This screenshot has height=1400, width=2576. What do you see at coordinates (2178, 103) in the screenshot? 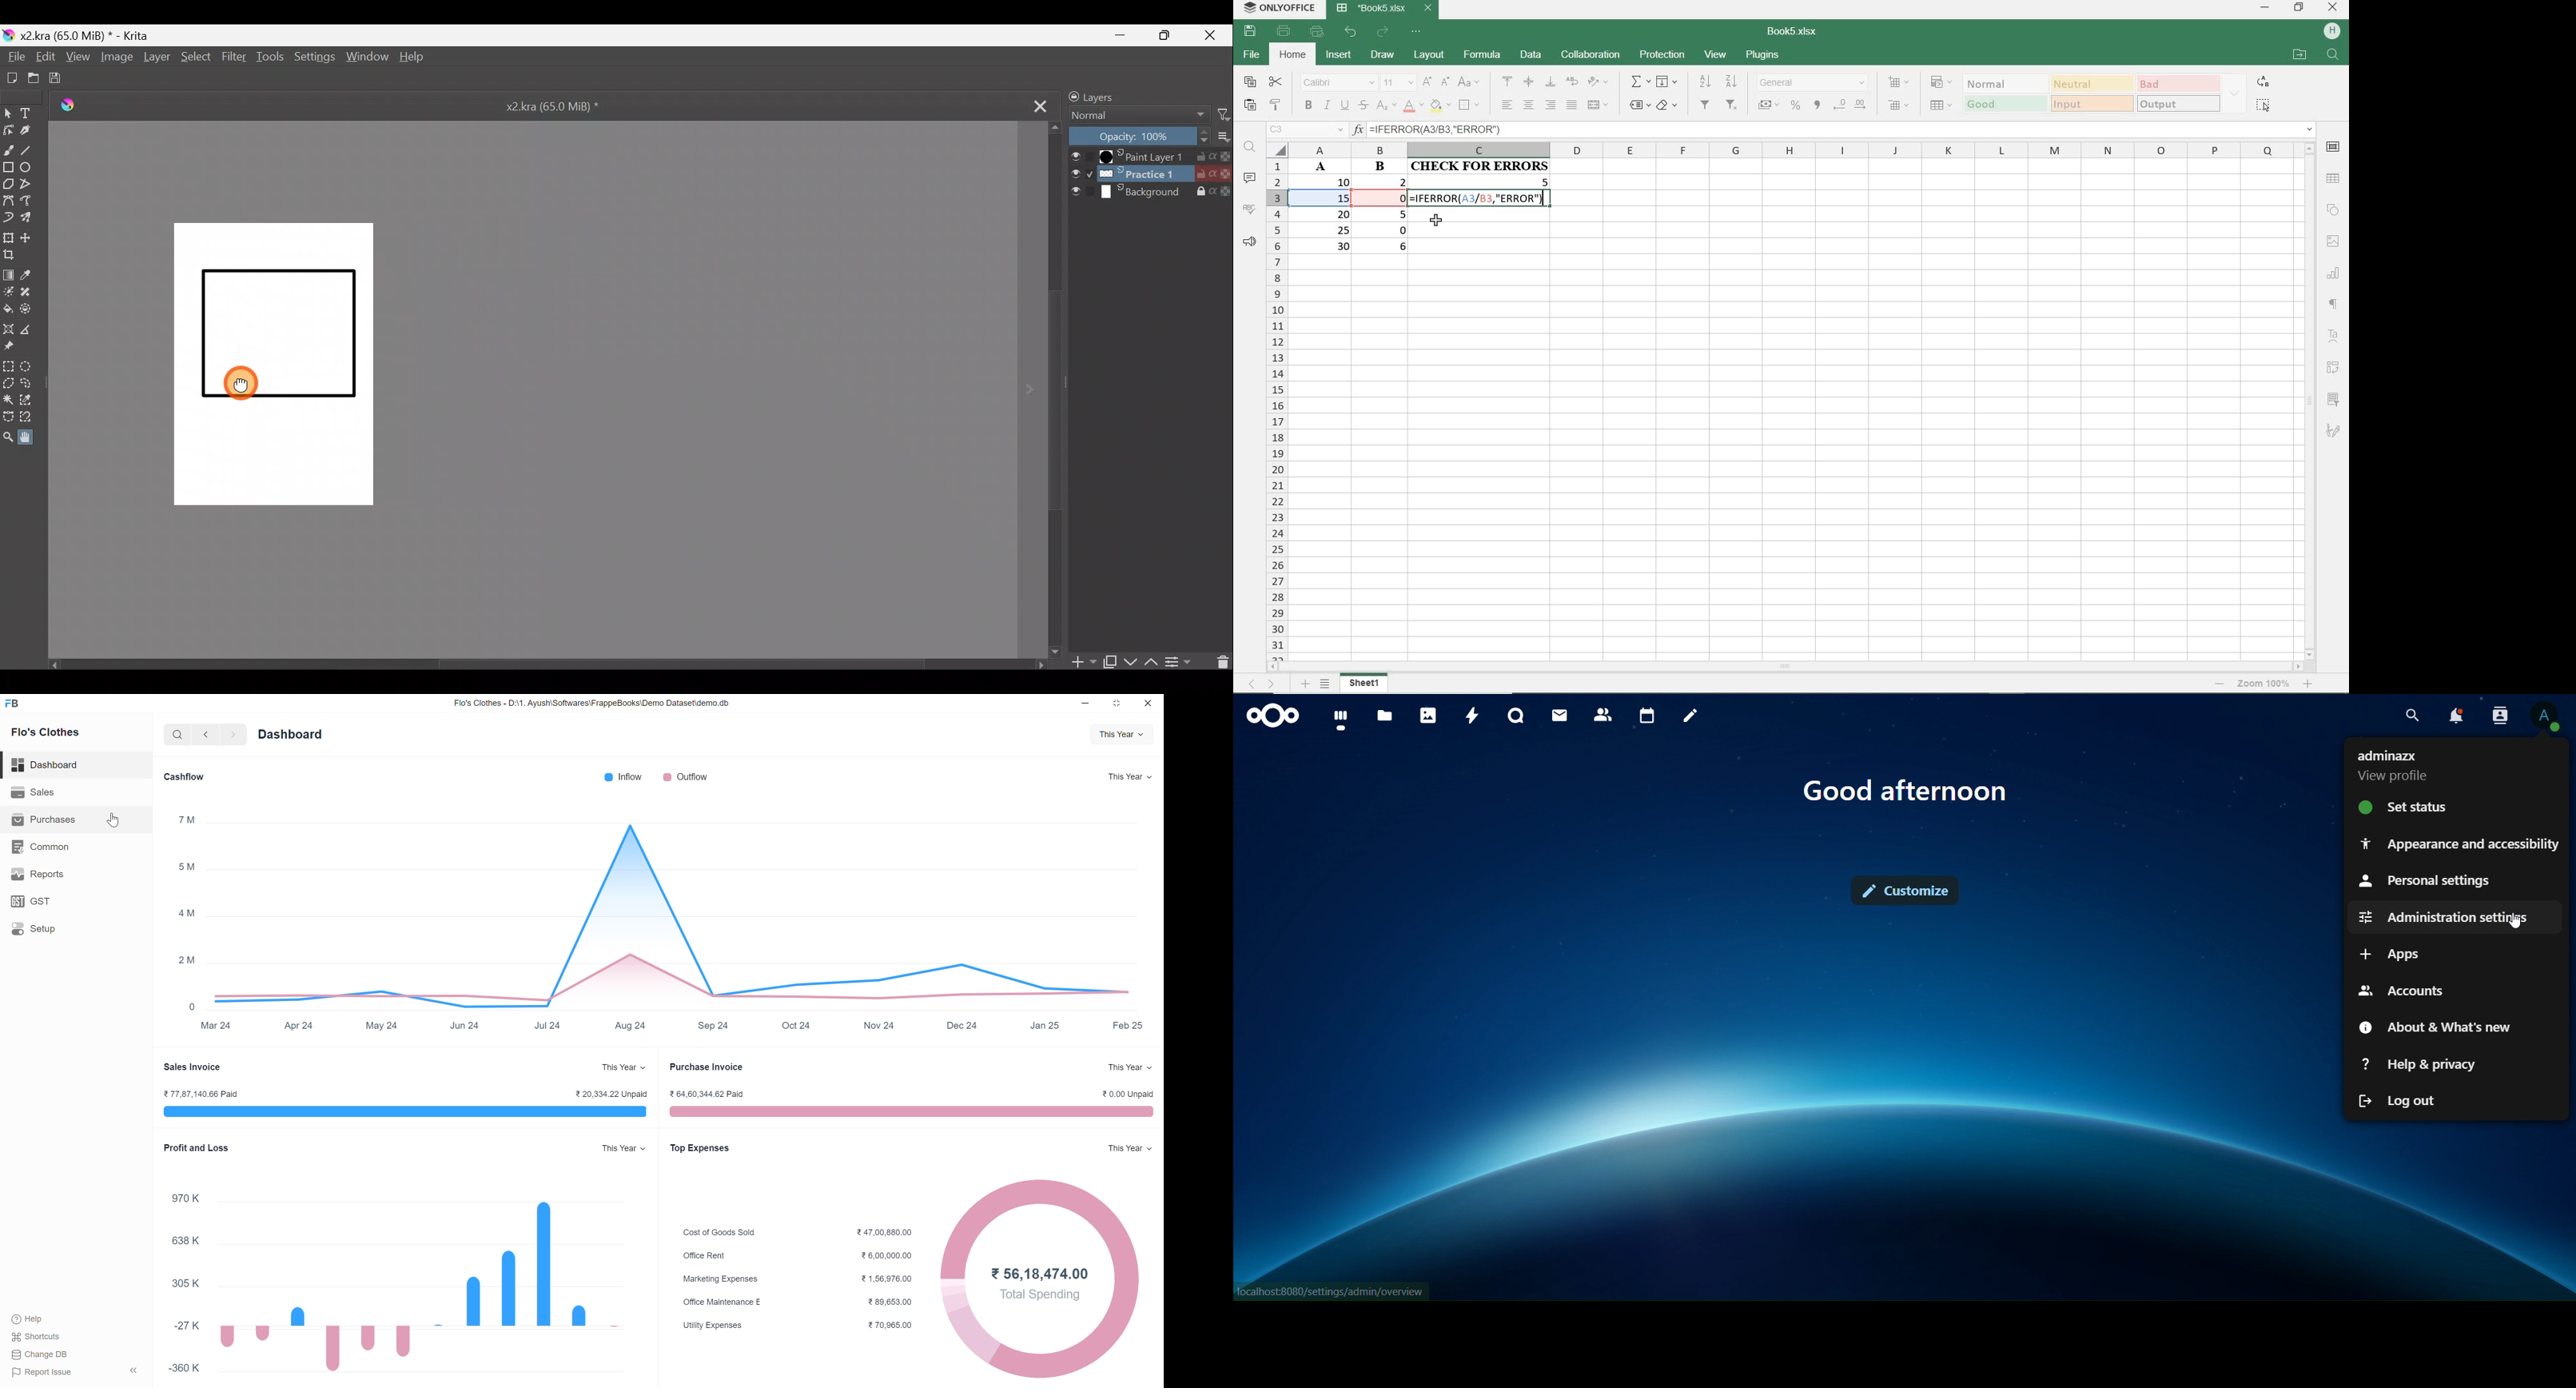
I see `OUTPUT` at bounding box center [2178, 103].